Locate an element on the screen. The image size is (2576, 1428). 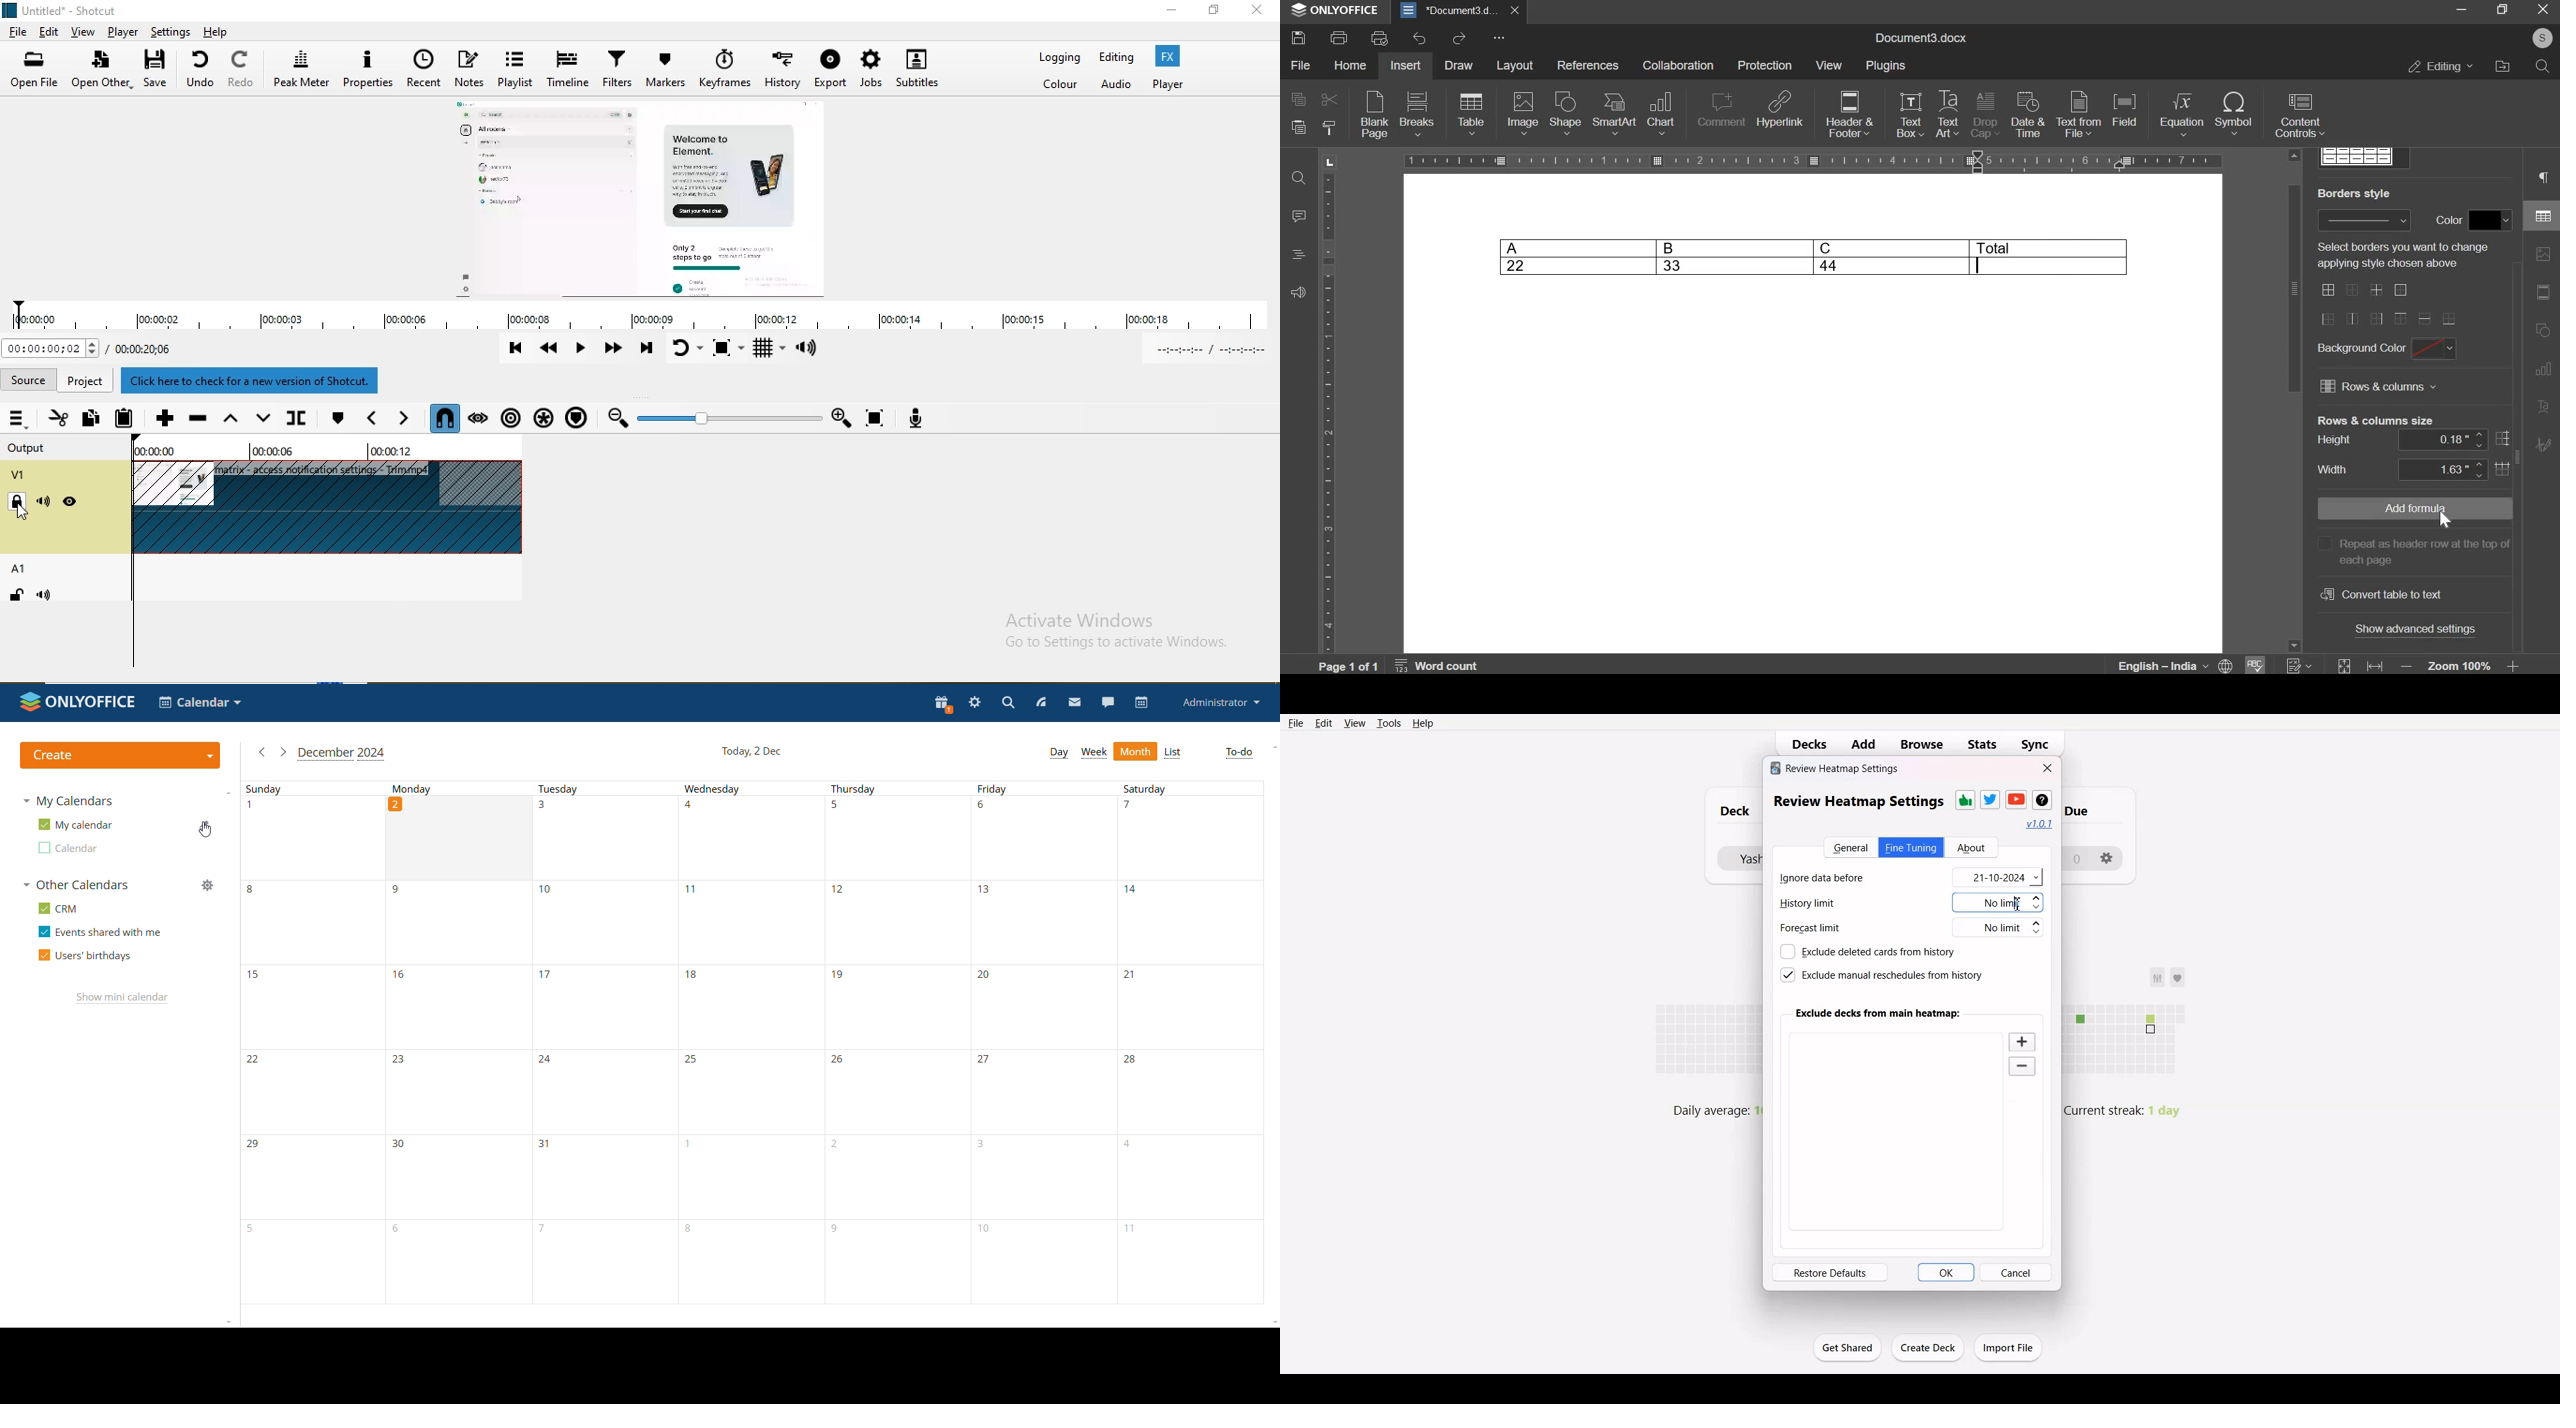
Document3.docx is located at coordinates (1919, 38).